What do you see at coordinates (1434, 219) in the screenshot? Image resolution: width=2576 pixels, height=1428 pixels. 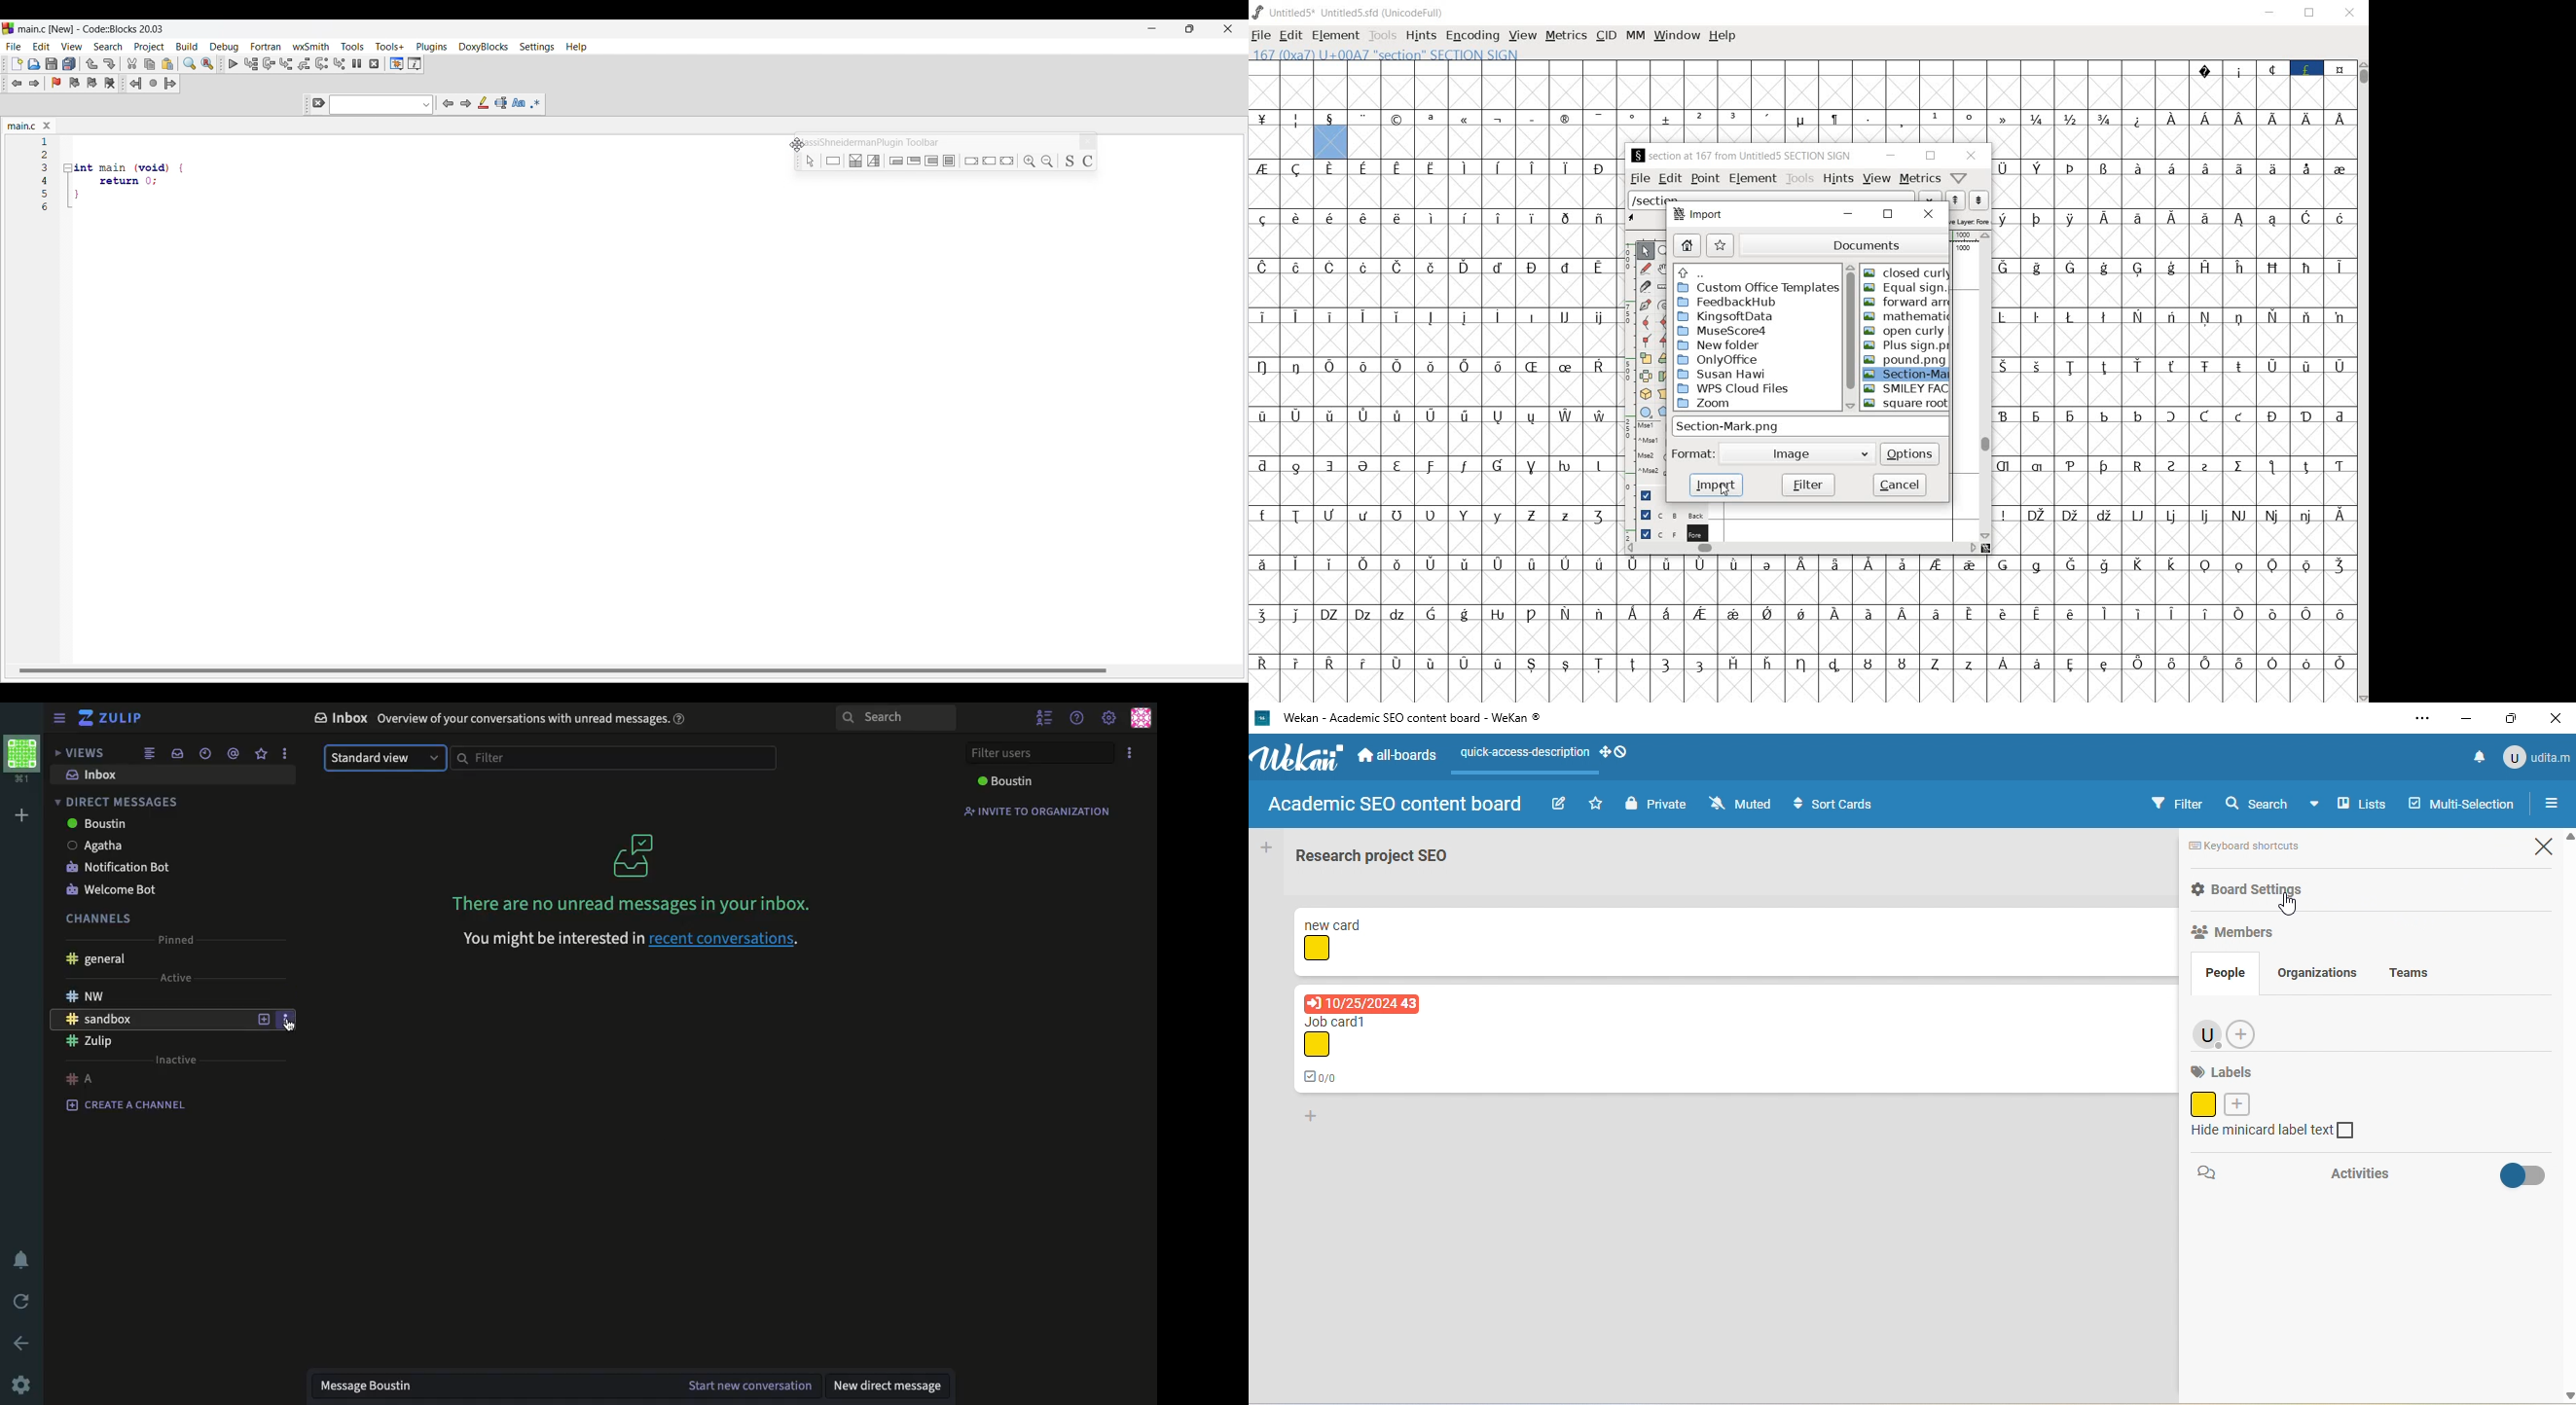 I see `special letters` at bounding box center [1434, 219].